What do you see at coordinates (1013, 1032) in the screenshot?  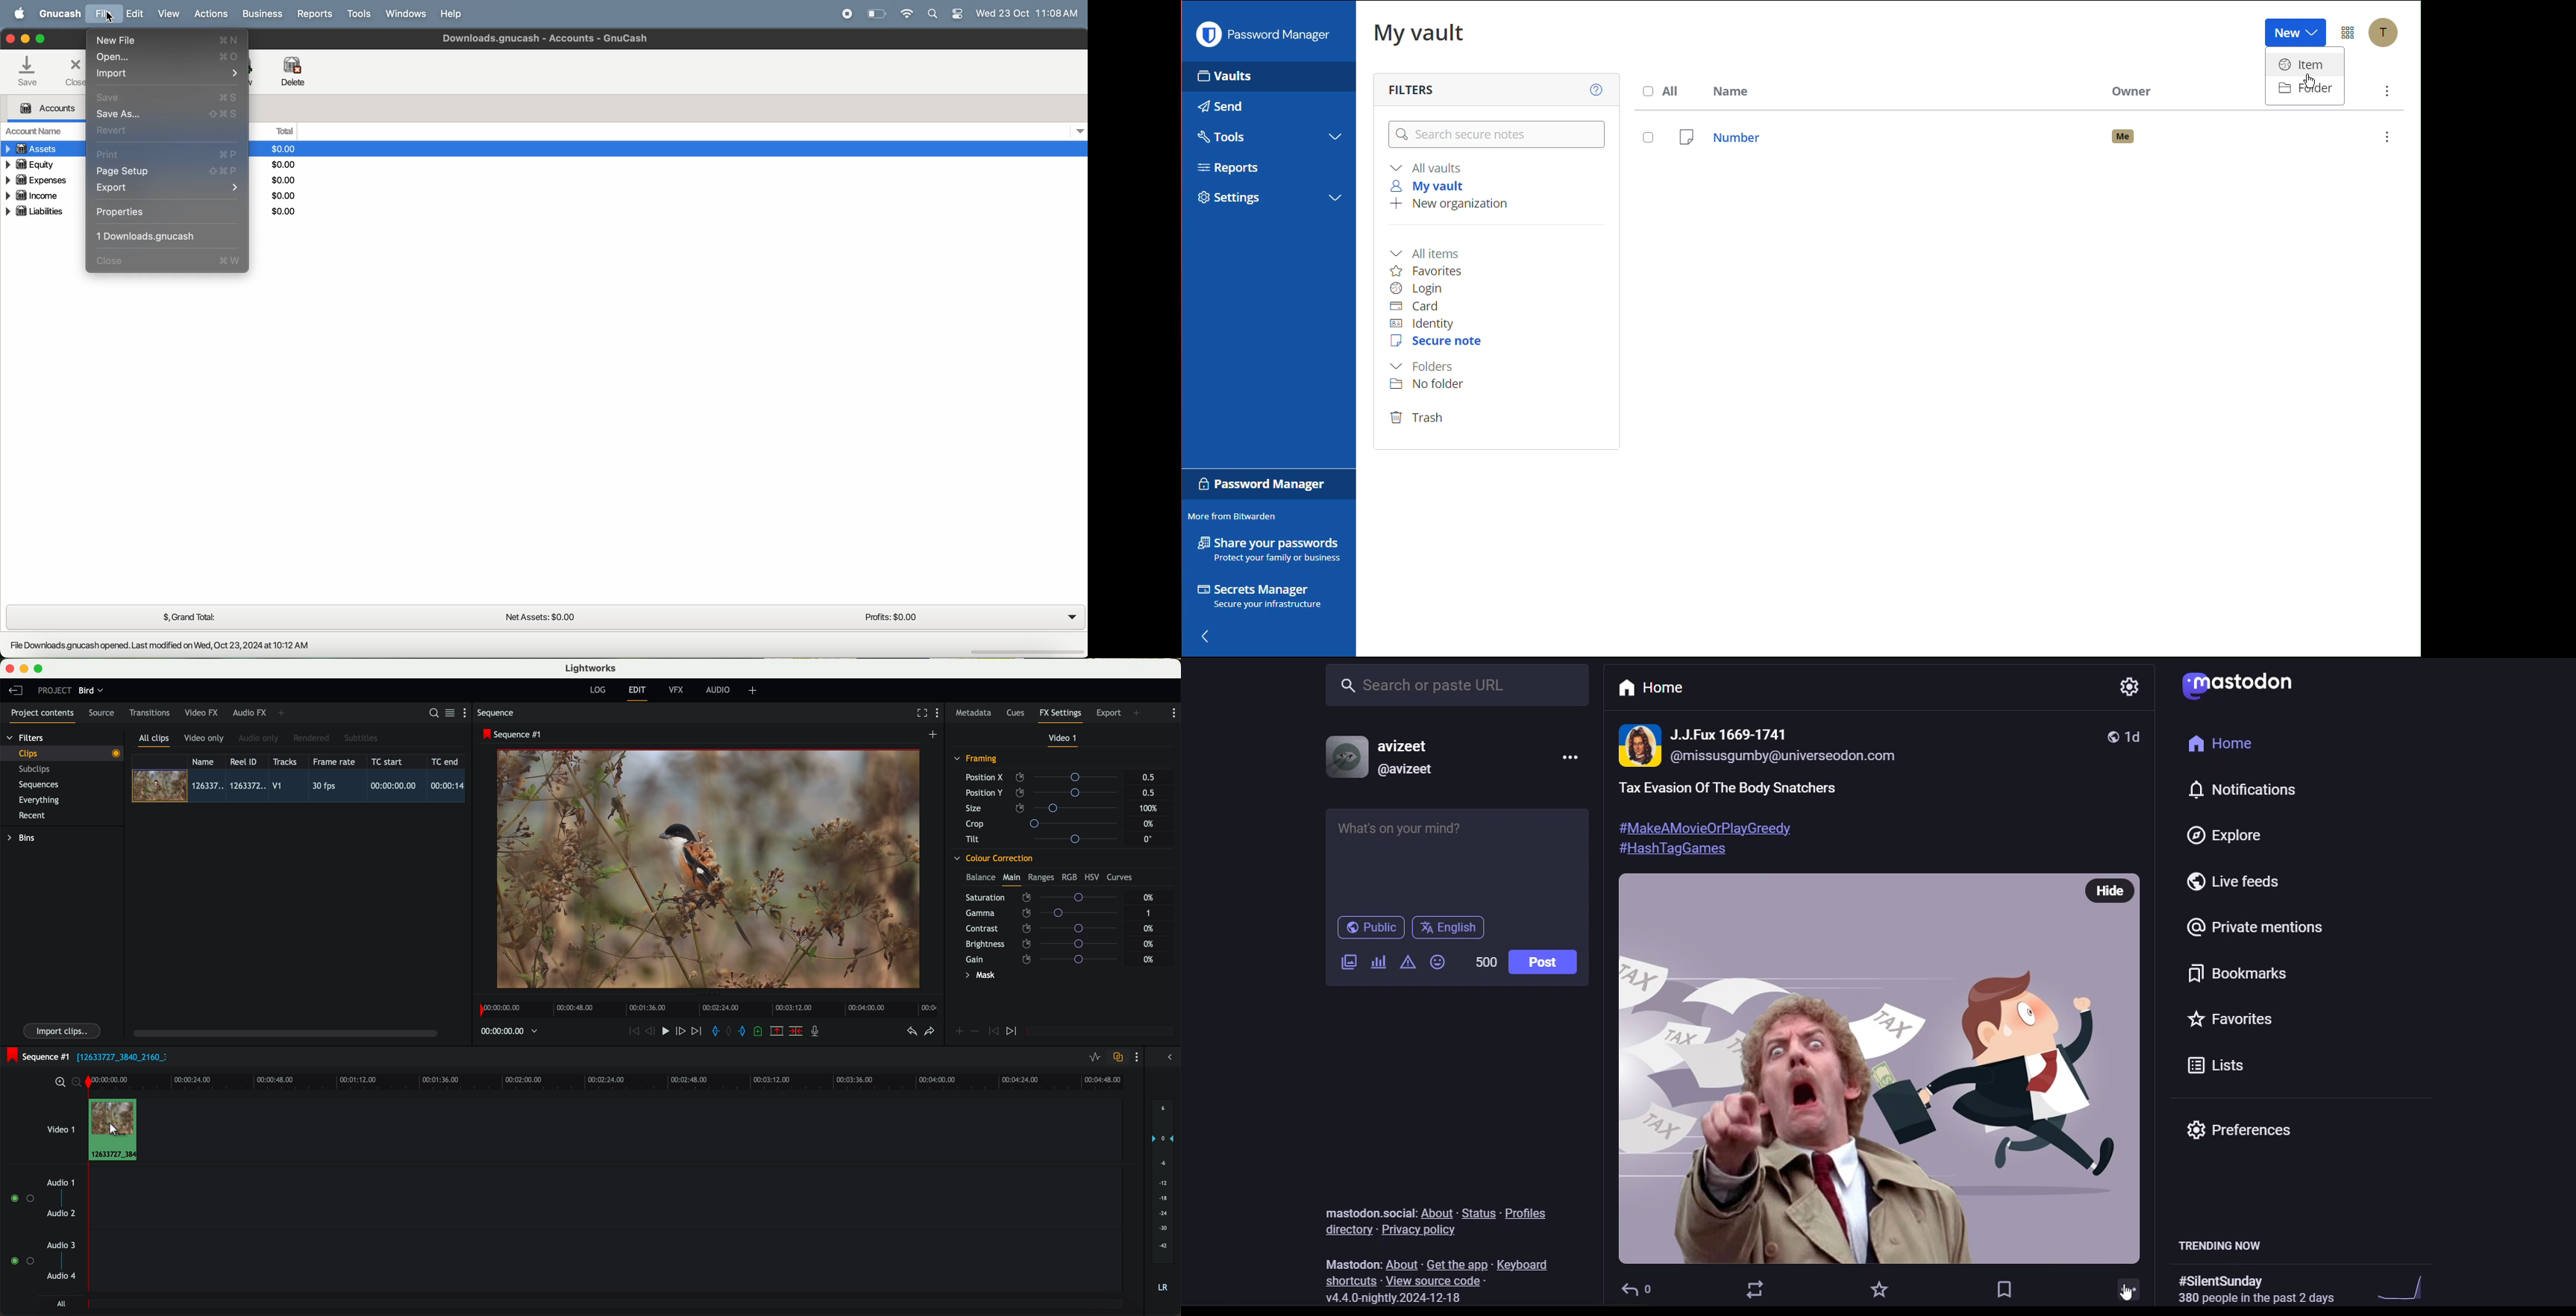 I see `icon` at bounding box center [1013, 1032].